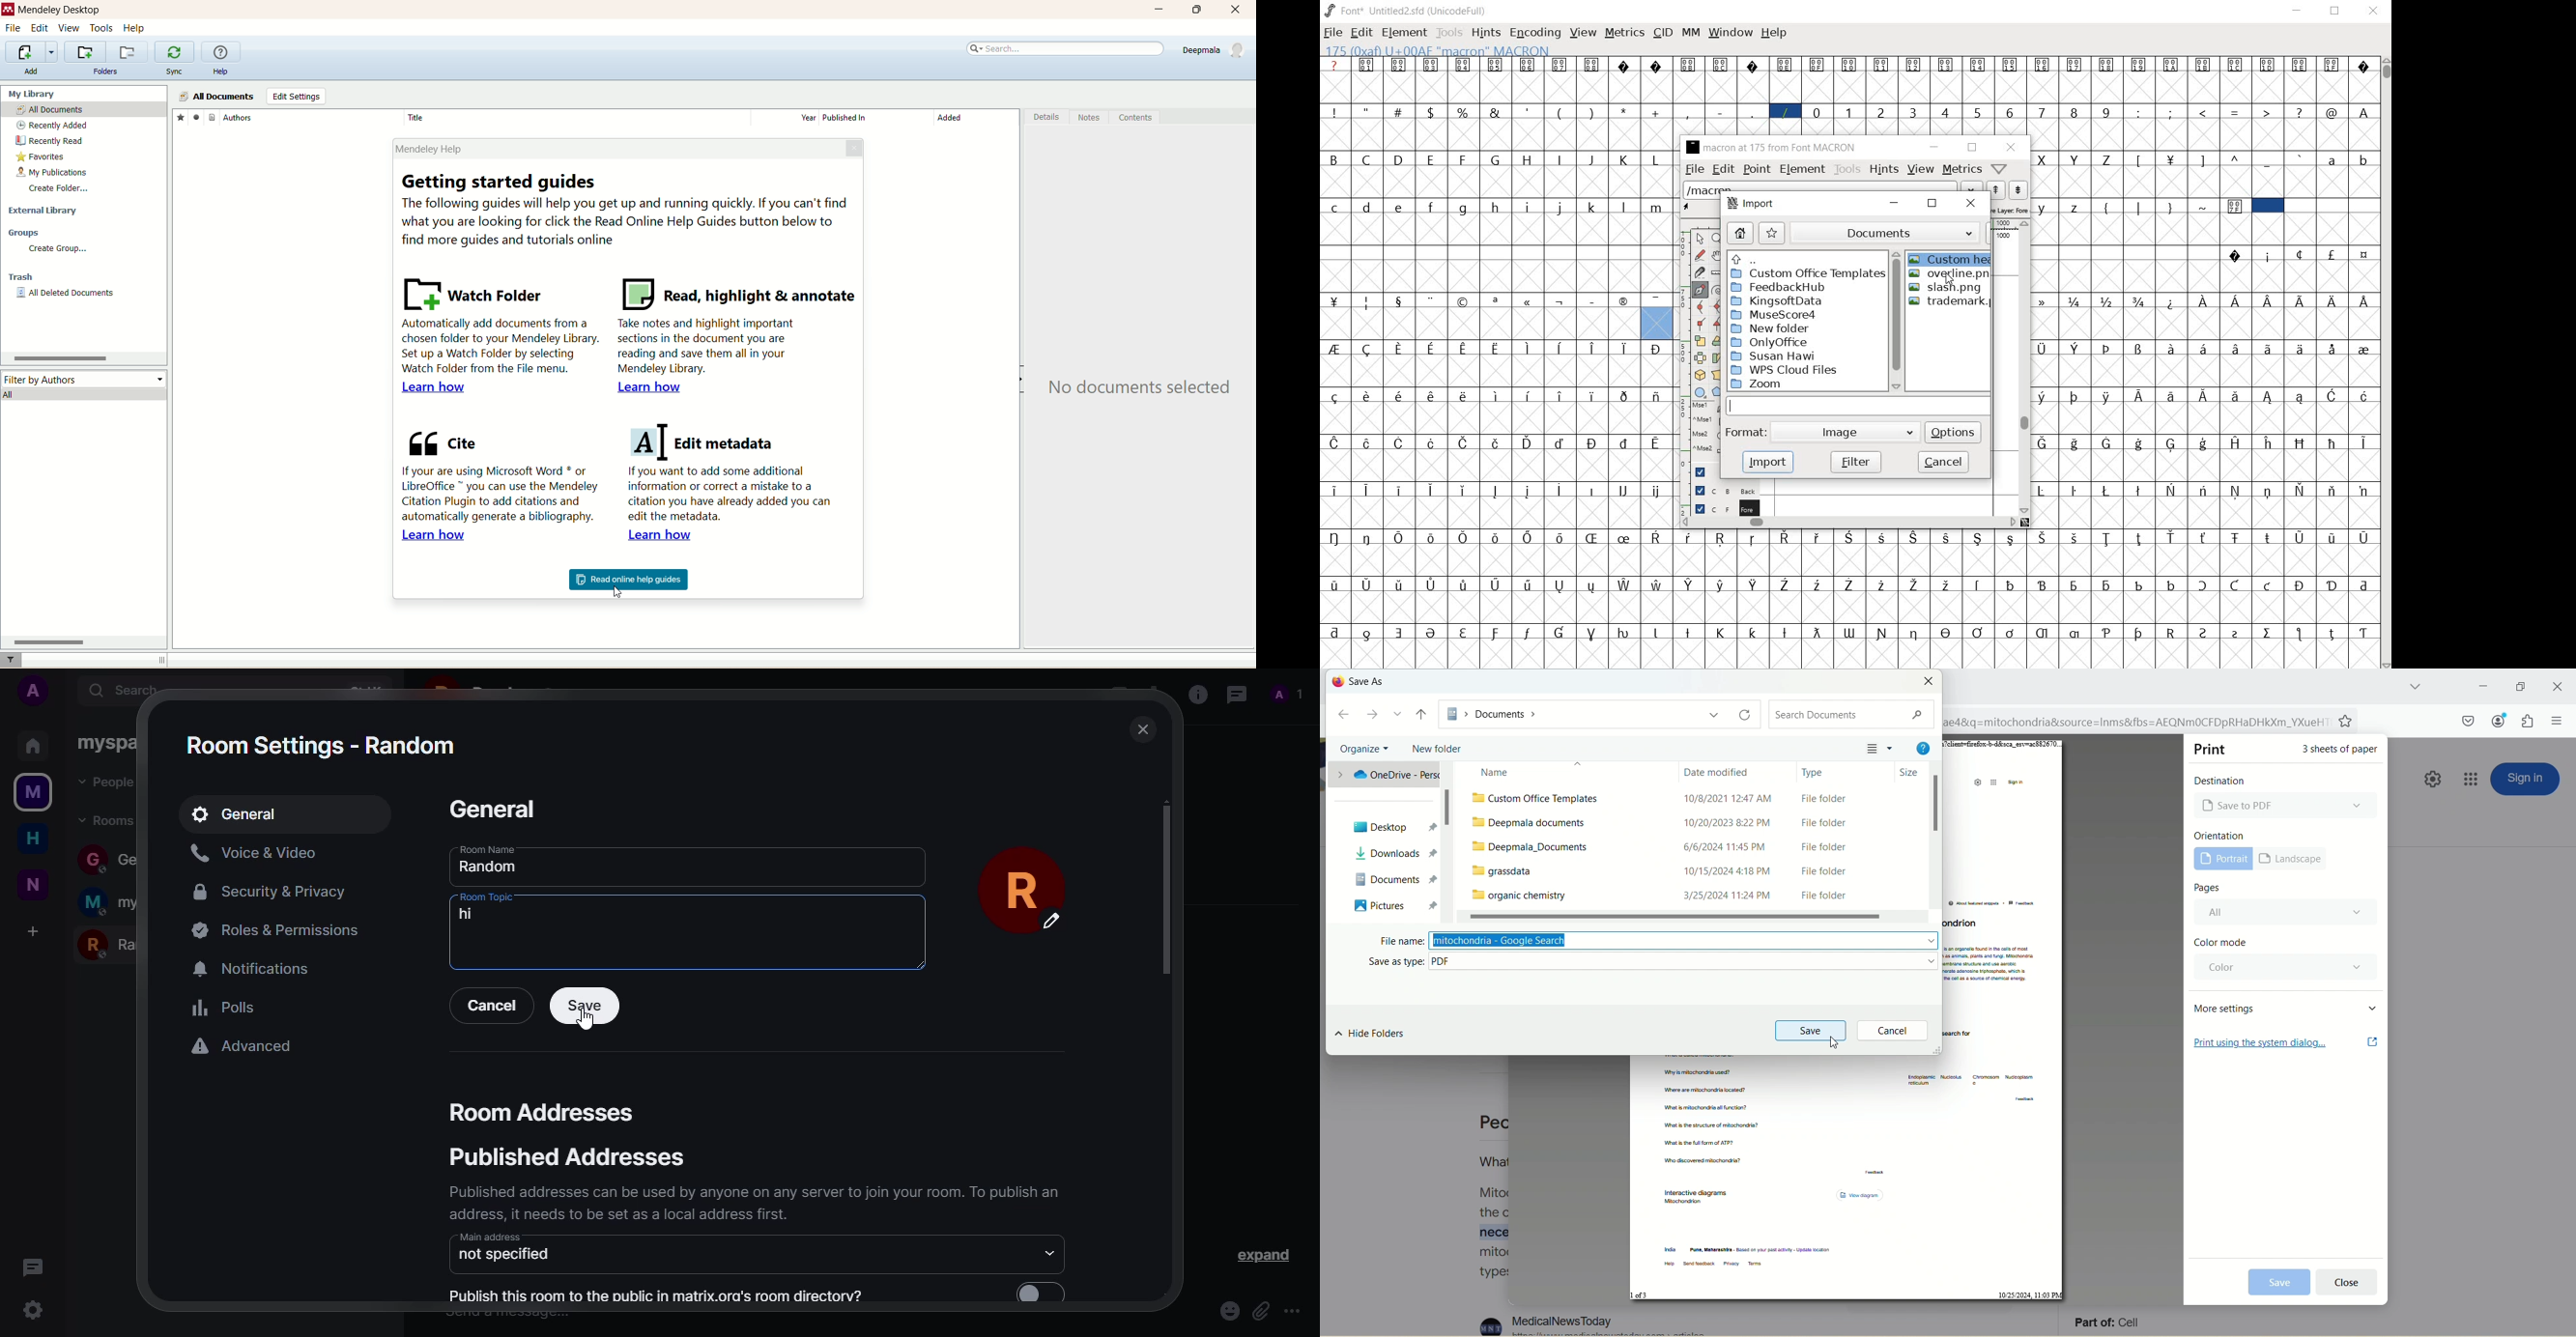 This screenshot has height=1344, width=2576. Describe the element at coordinates (284, 929) in the screenshot. I see `permissions` at that location.